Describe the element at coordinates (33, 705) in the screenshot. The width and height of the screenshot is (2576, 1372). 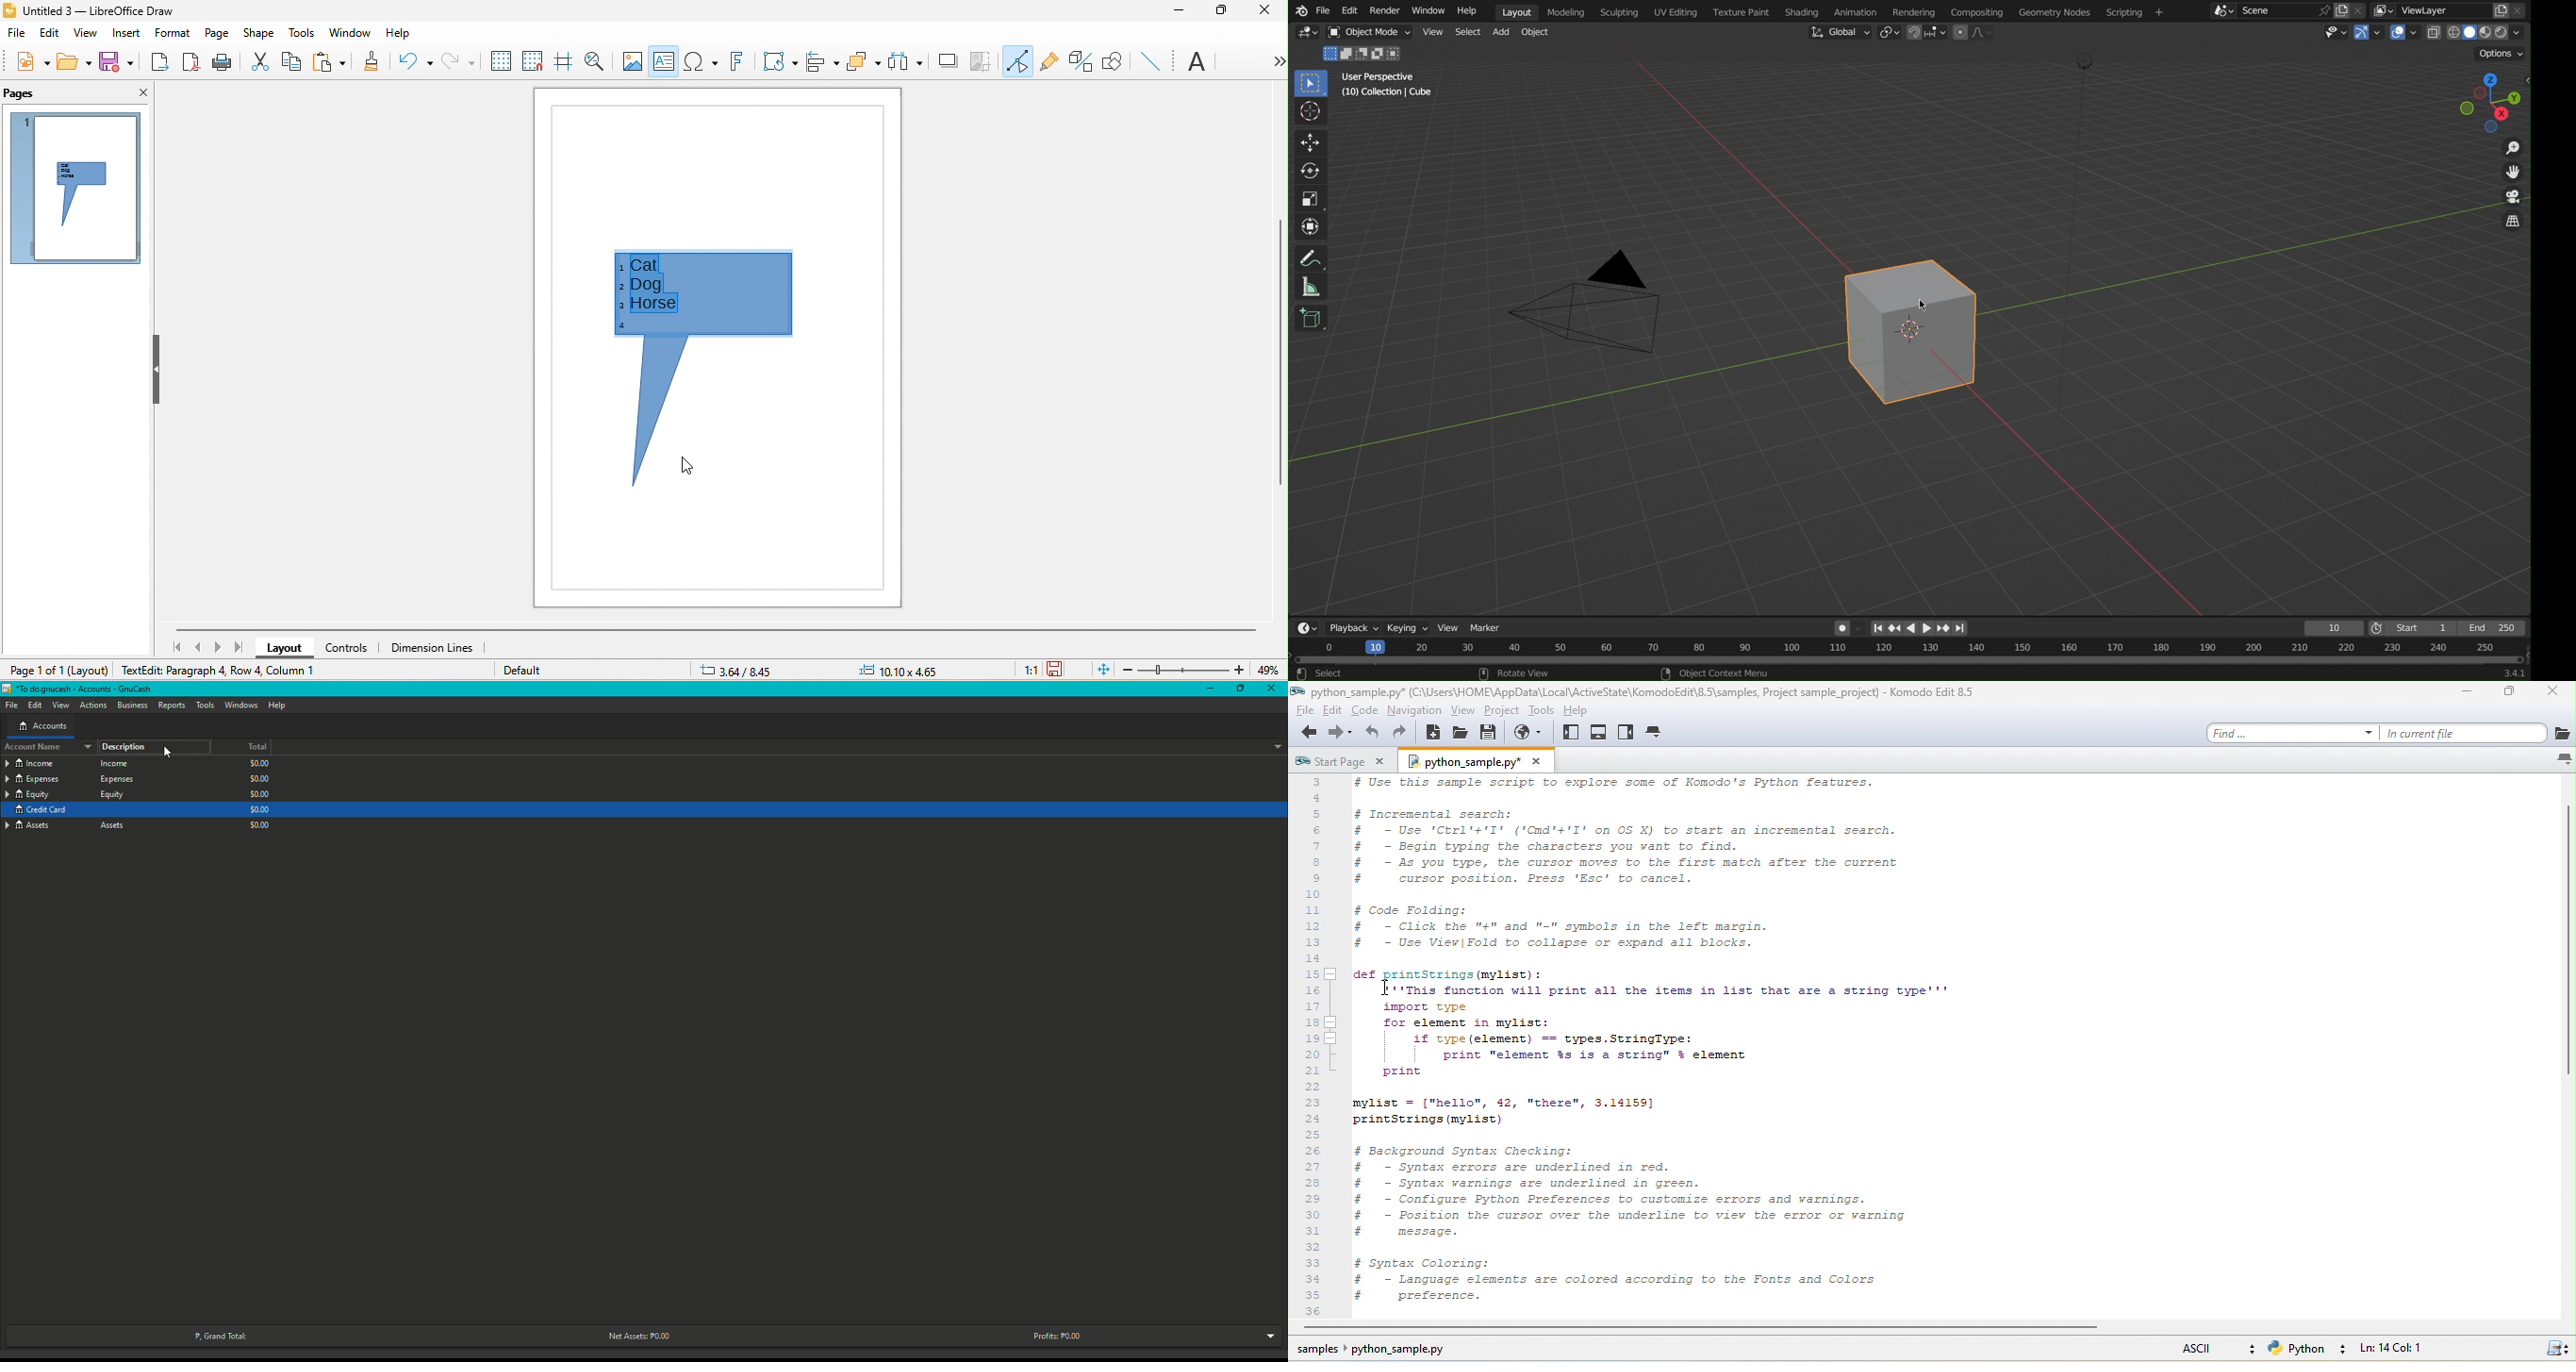
I see `Edit` at that location.